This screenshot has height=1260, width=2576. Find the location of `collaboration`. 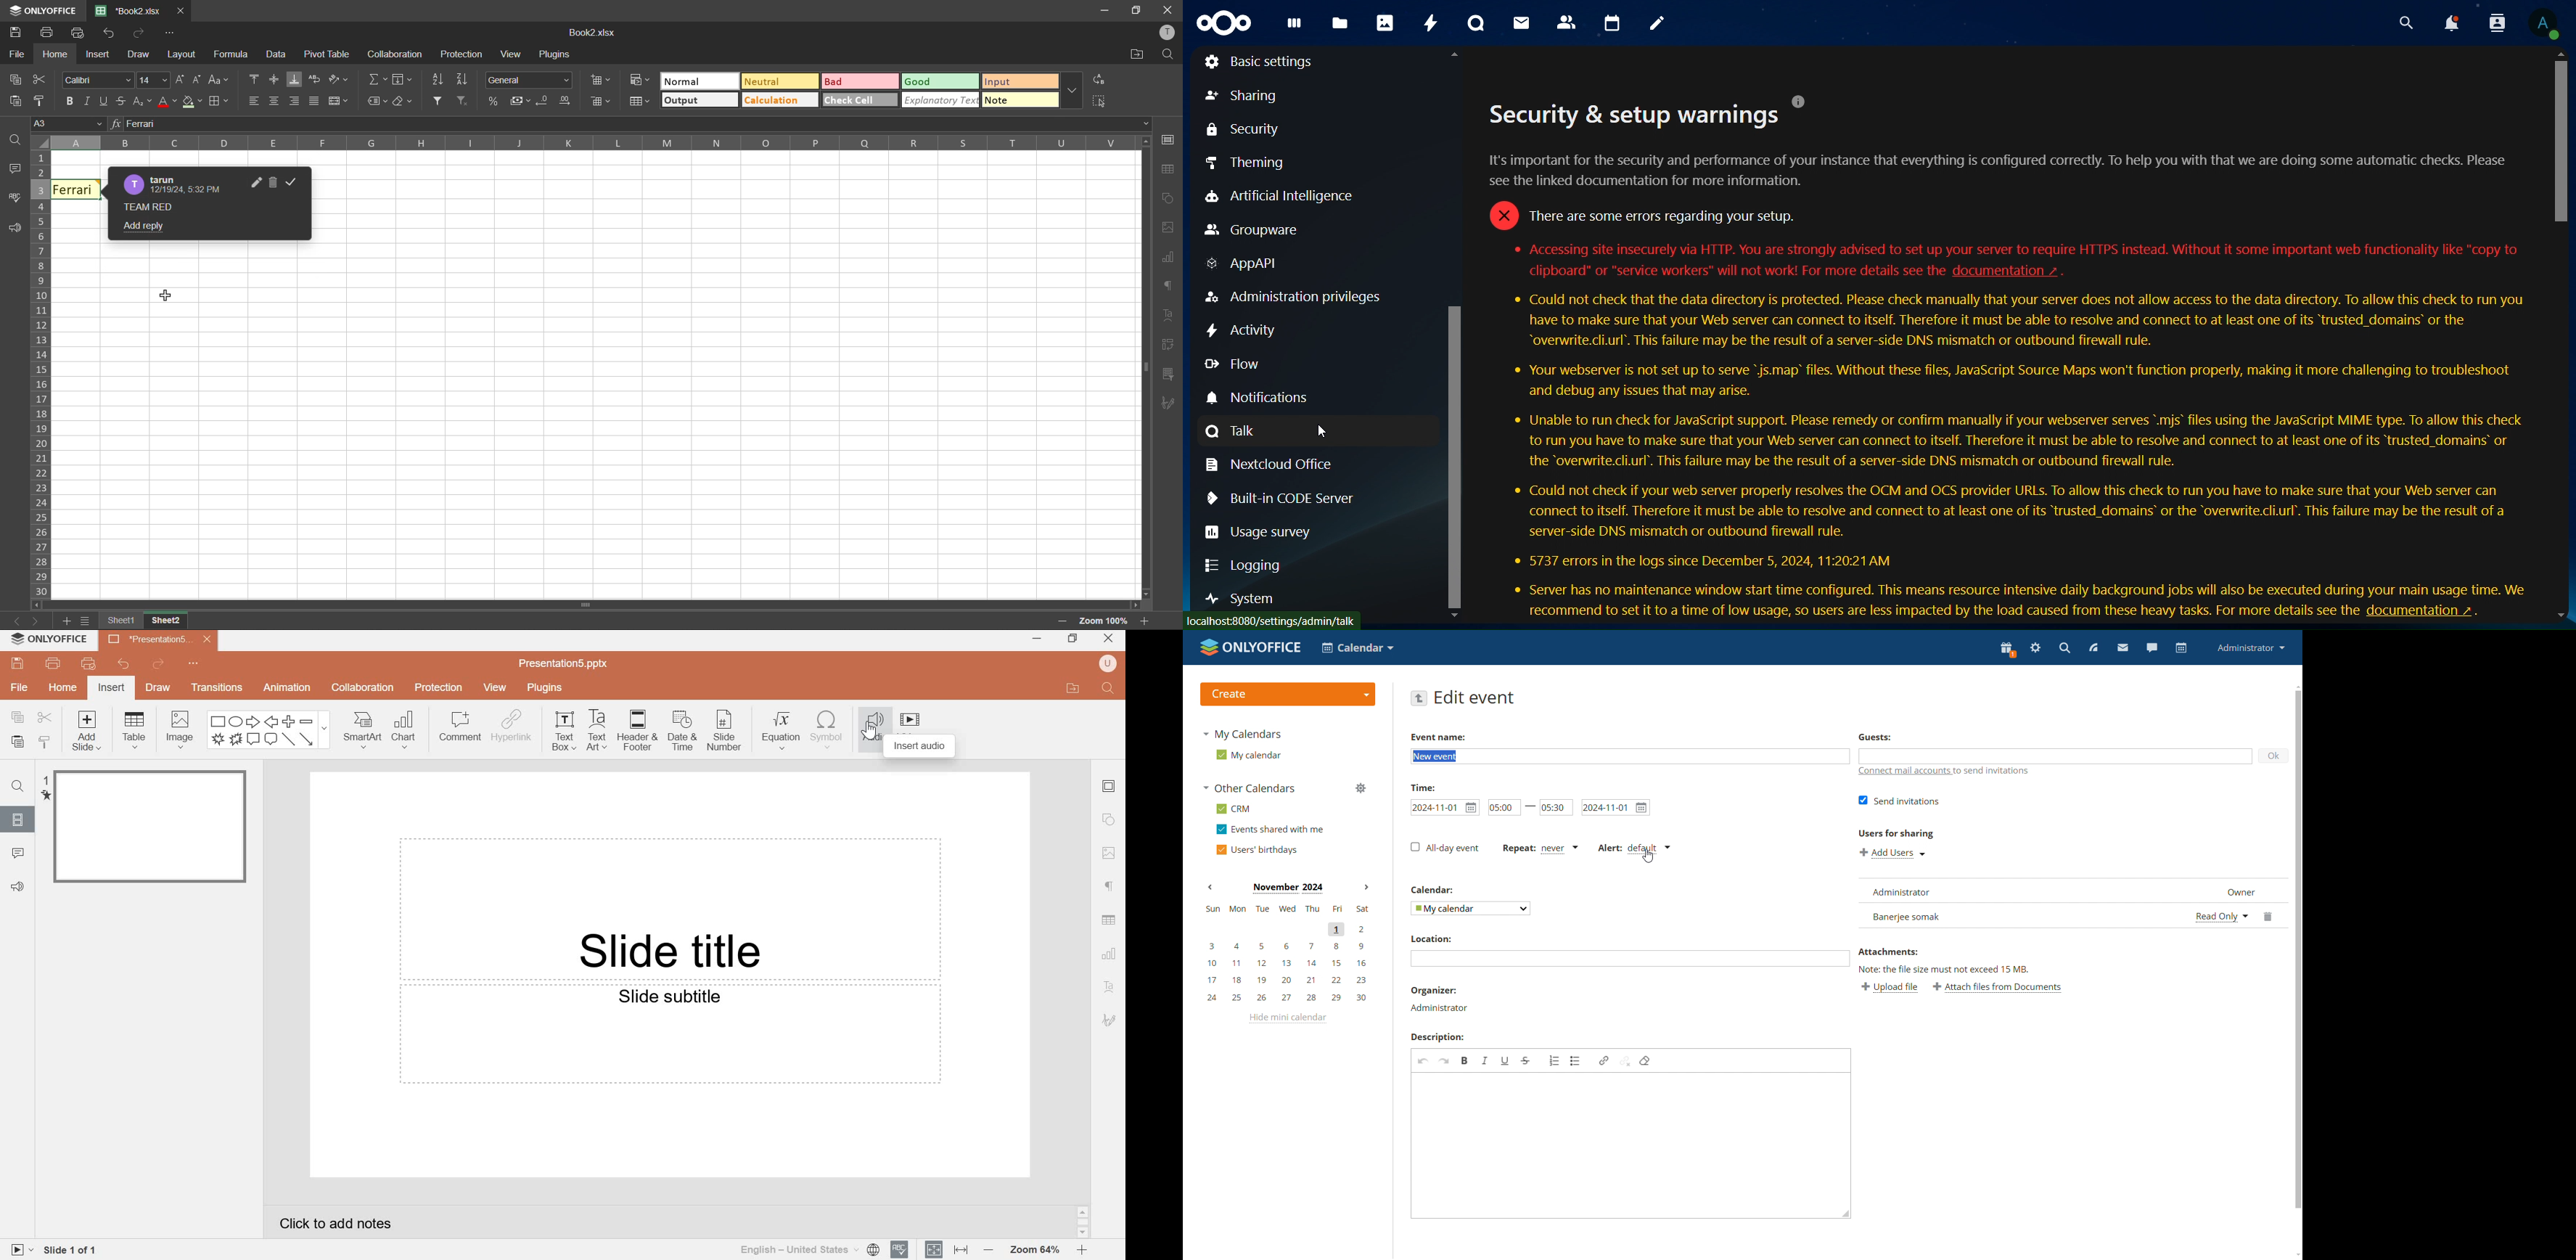

collaboration is located at coordinates (394, 54).